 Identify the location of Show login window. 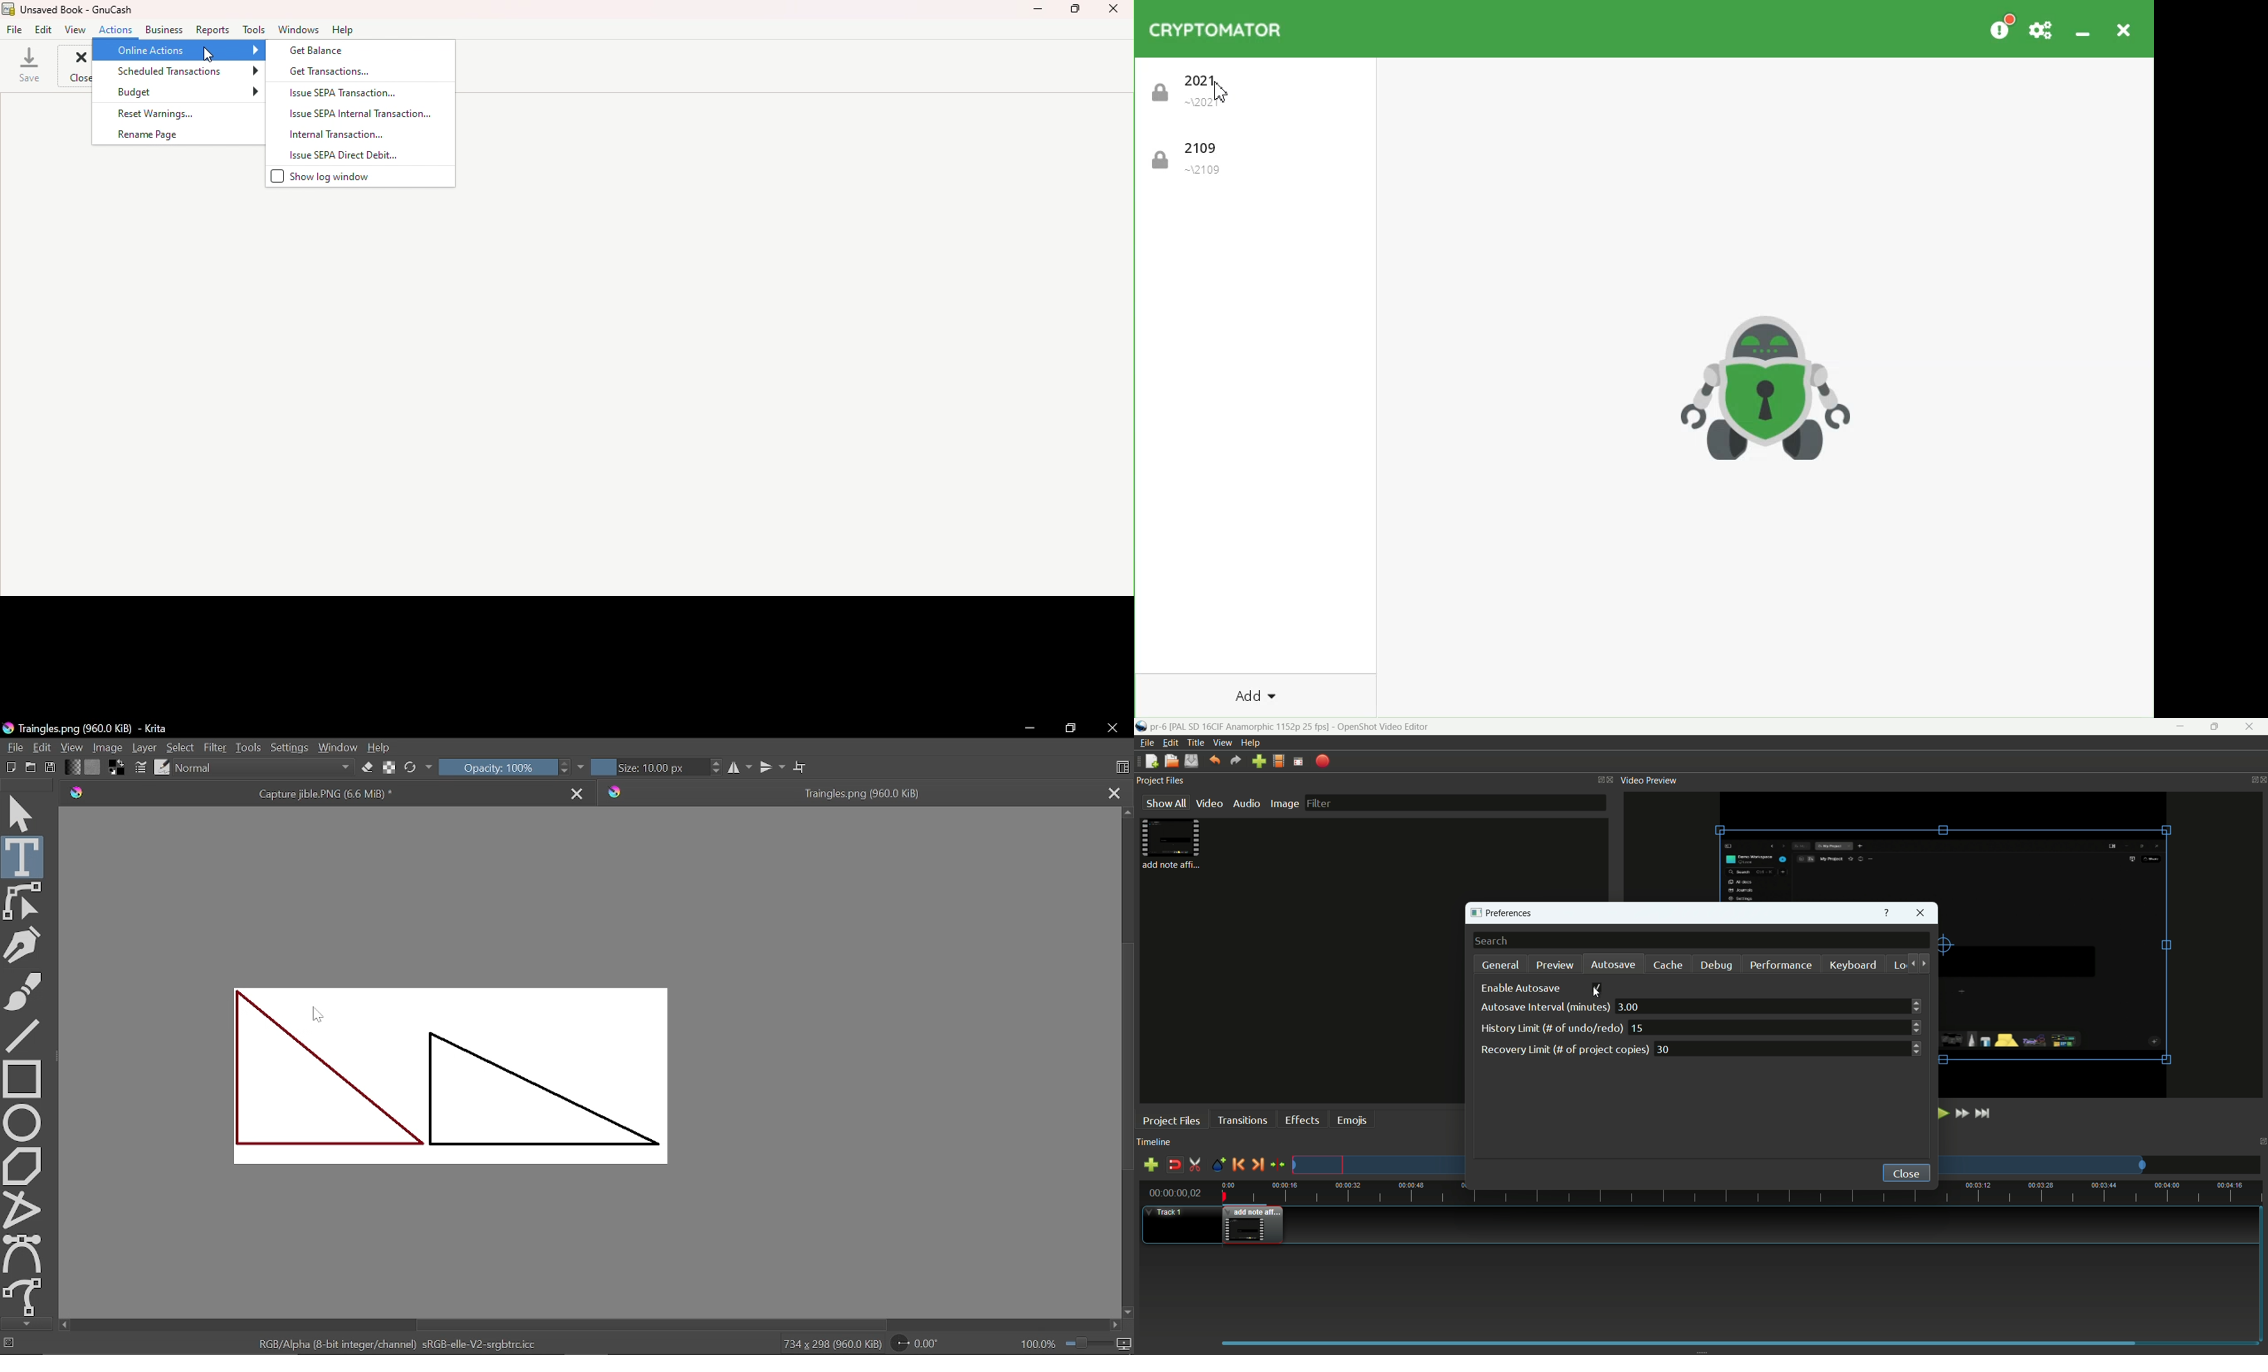
(351, 178).